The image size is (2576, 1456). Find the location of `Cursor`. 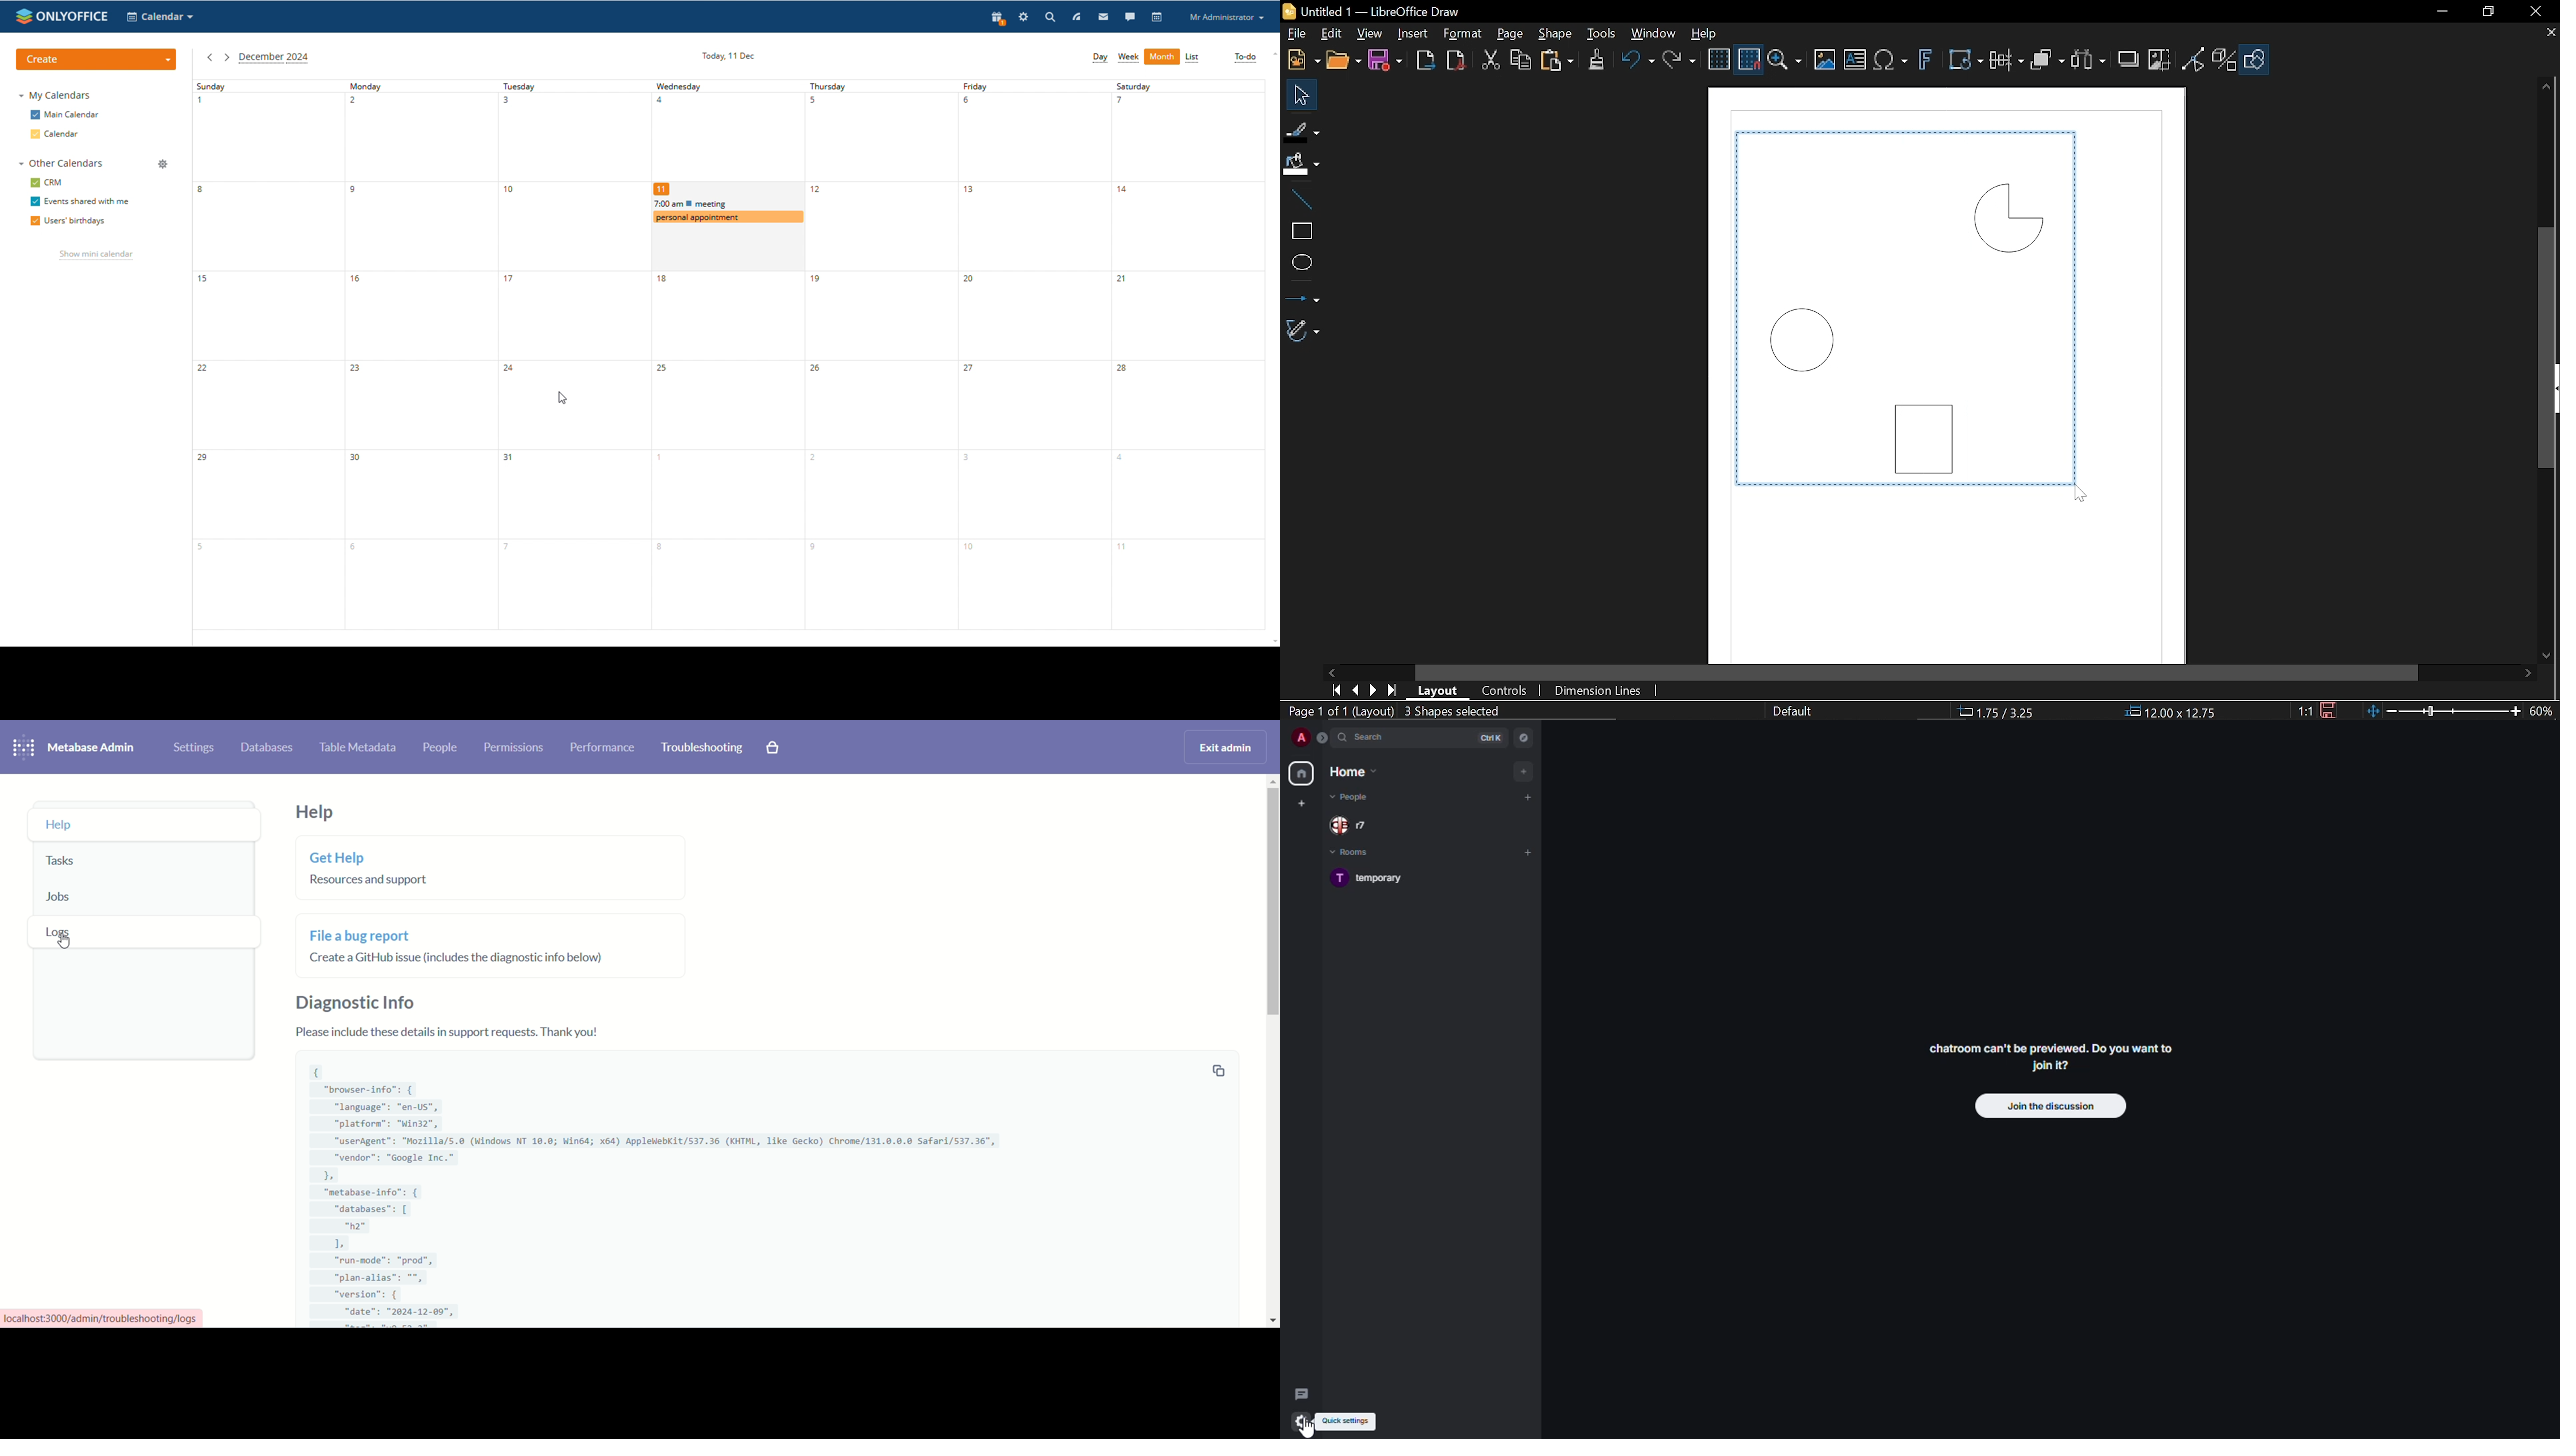

Cursor is located at coordinates (2076, 498).